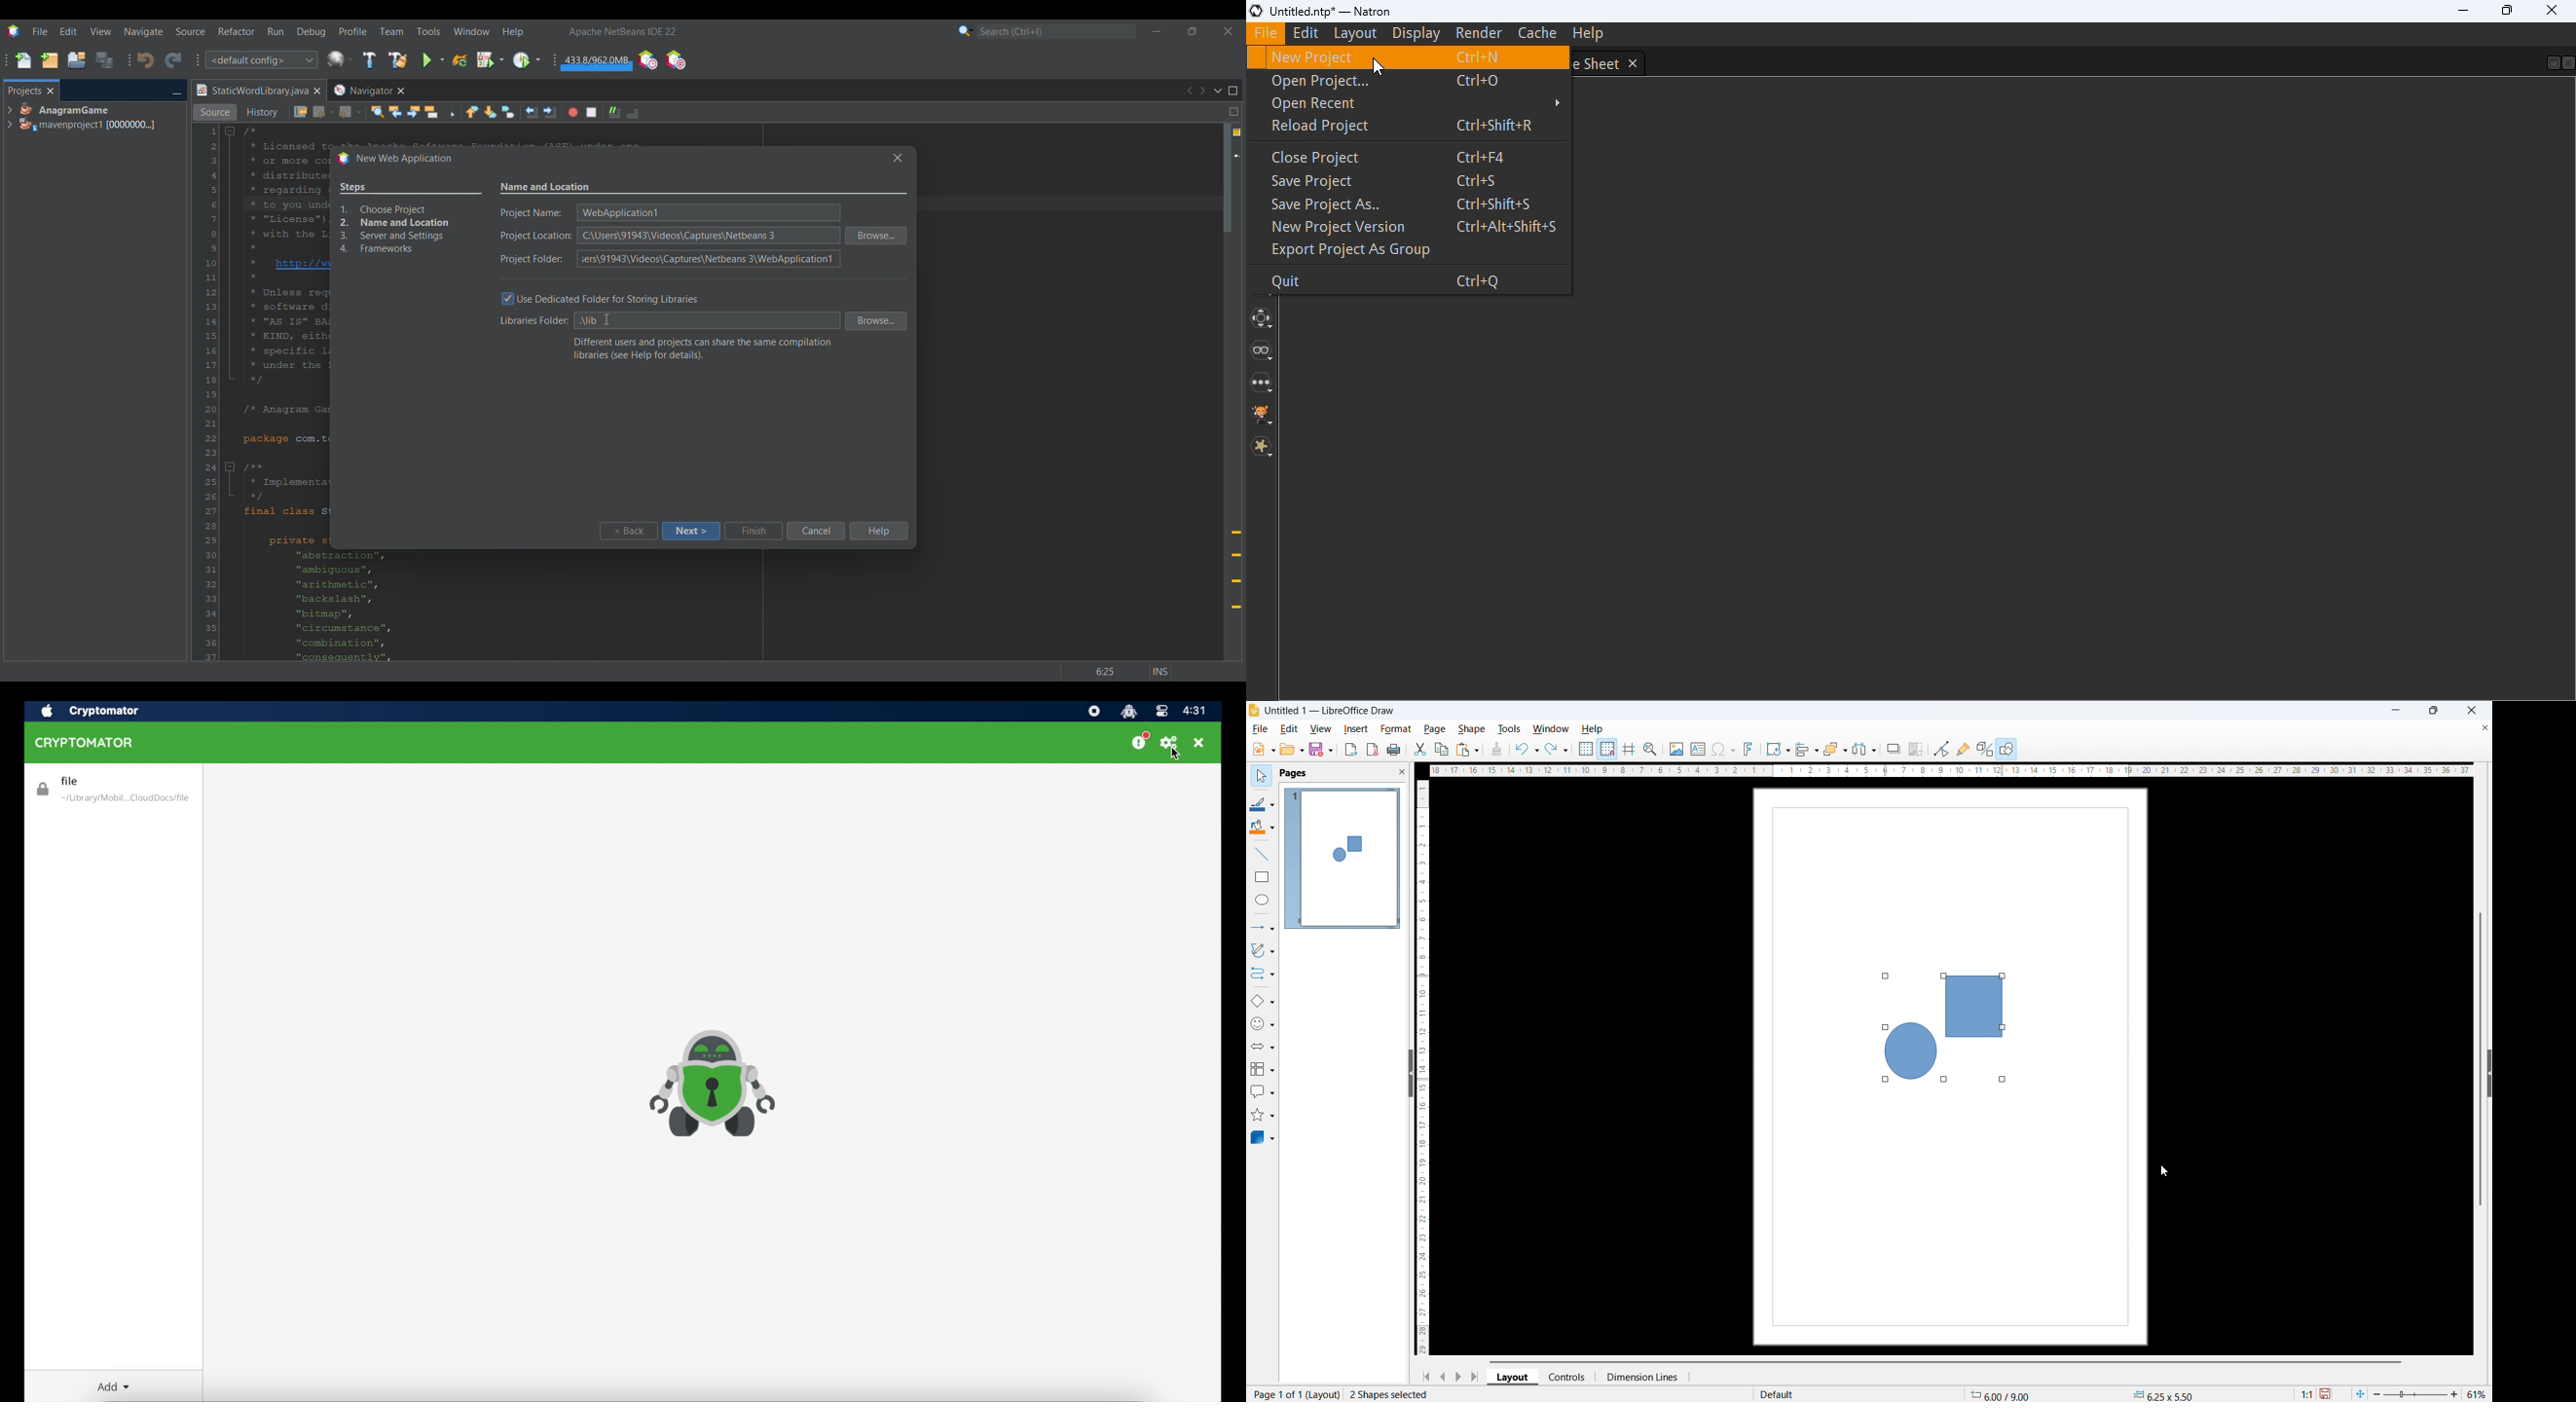  Describe the element at coordinates (261, 60) in the screenshot. I see `Configuration options` at that location.